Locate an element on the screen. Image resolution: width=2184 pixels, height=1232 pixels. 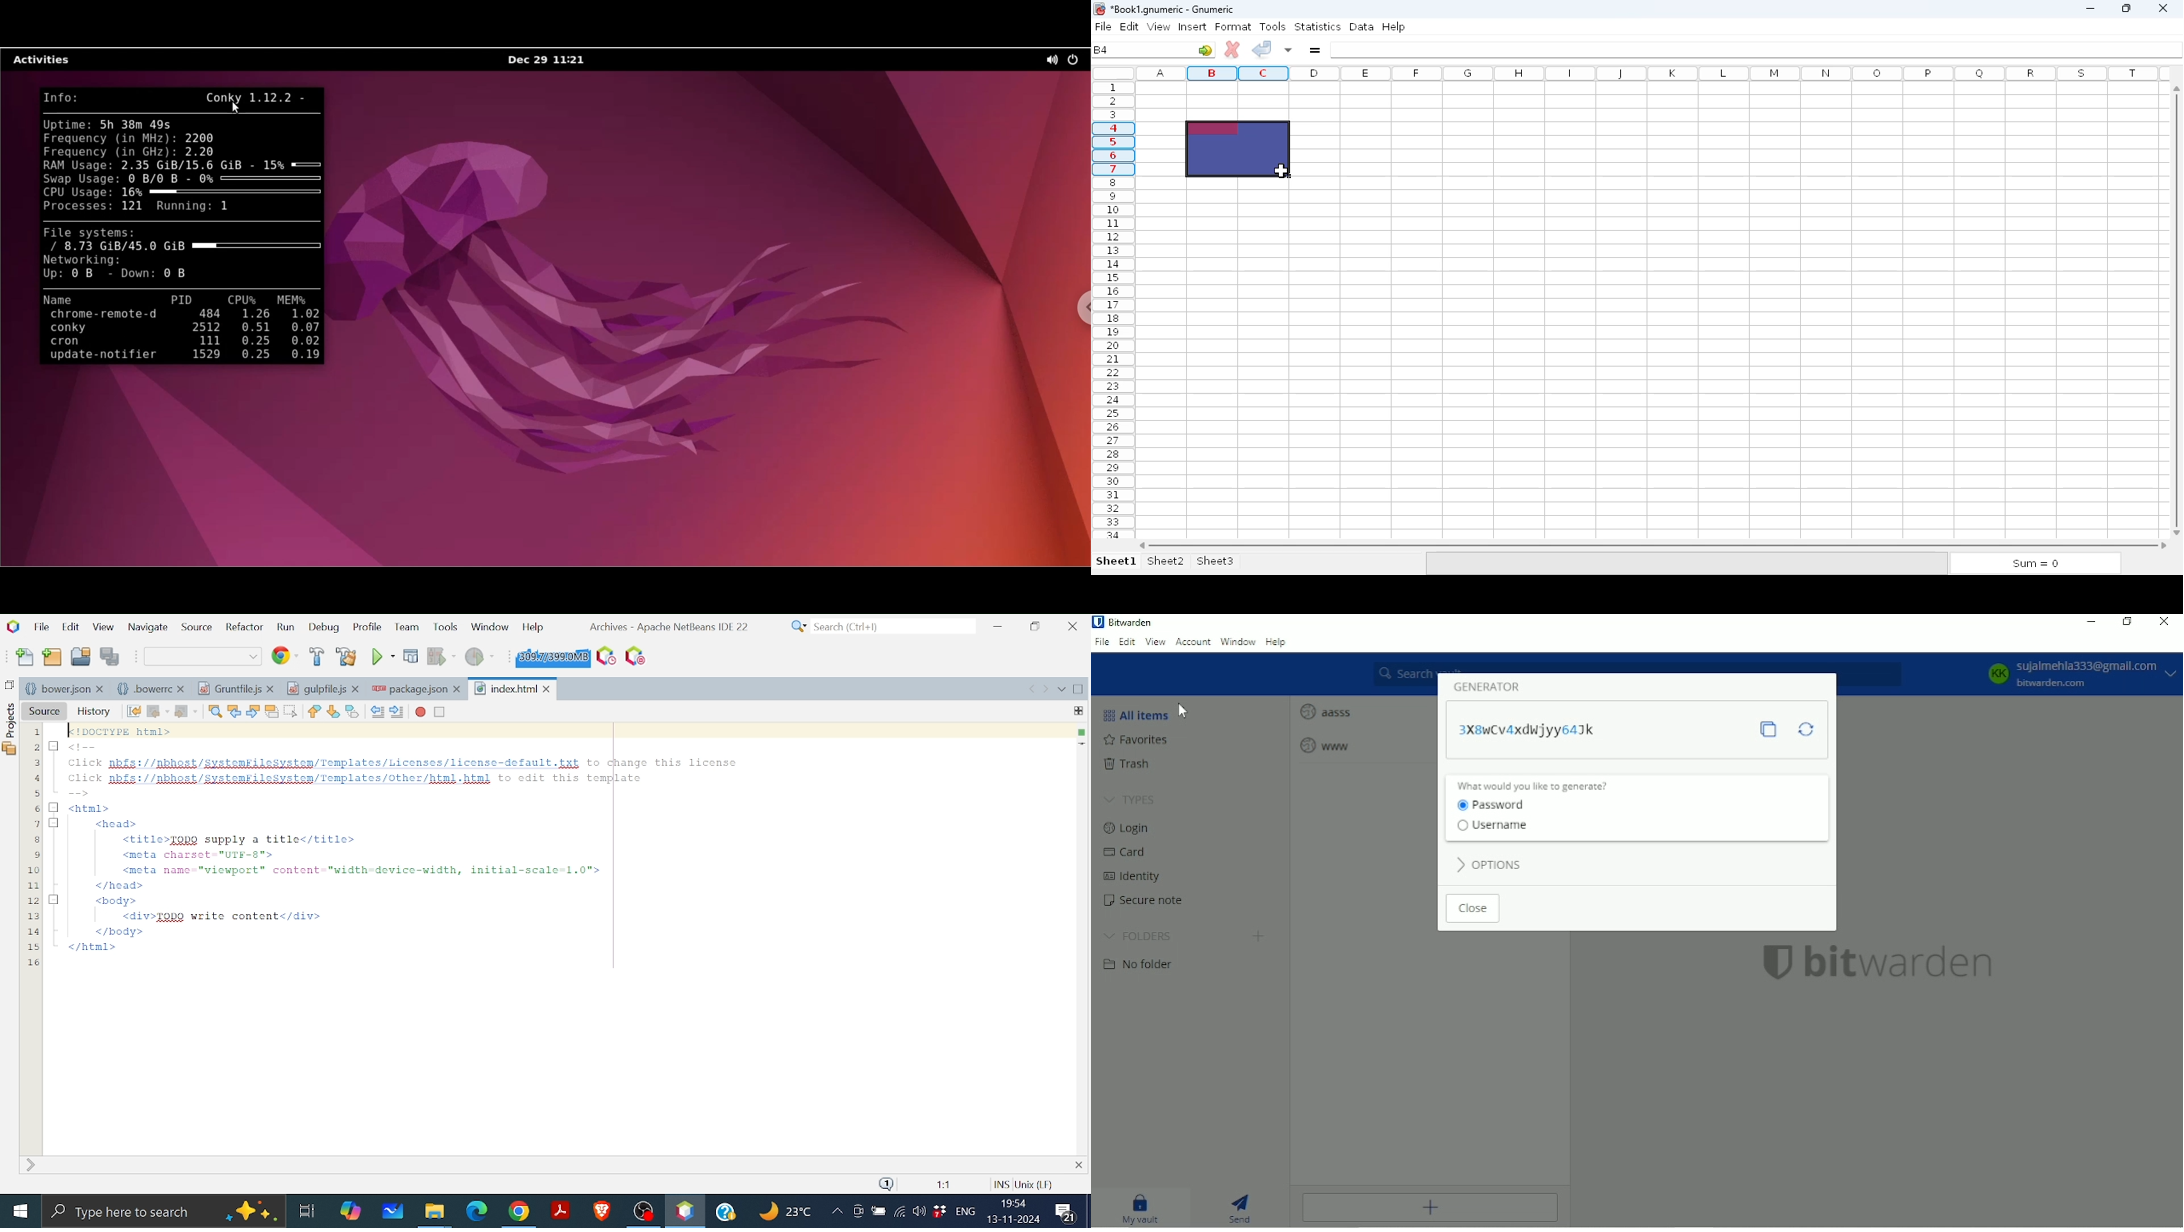
Save all is located at coordinates (110, 657).